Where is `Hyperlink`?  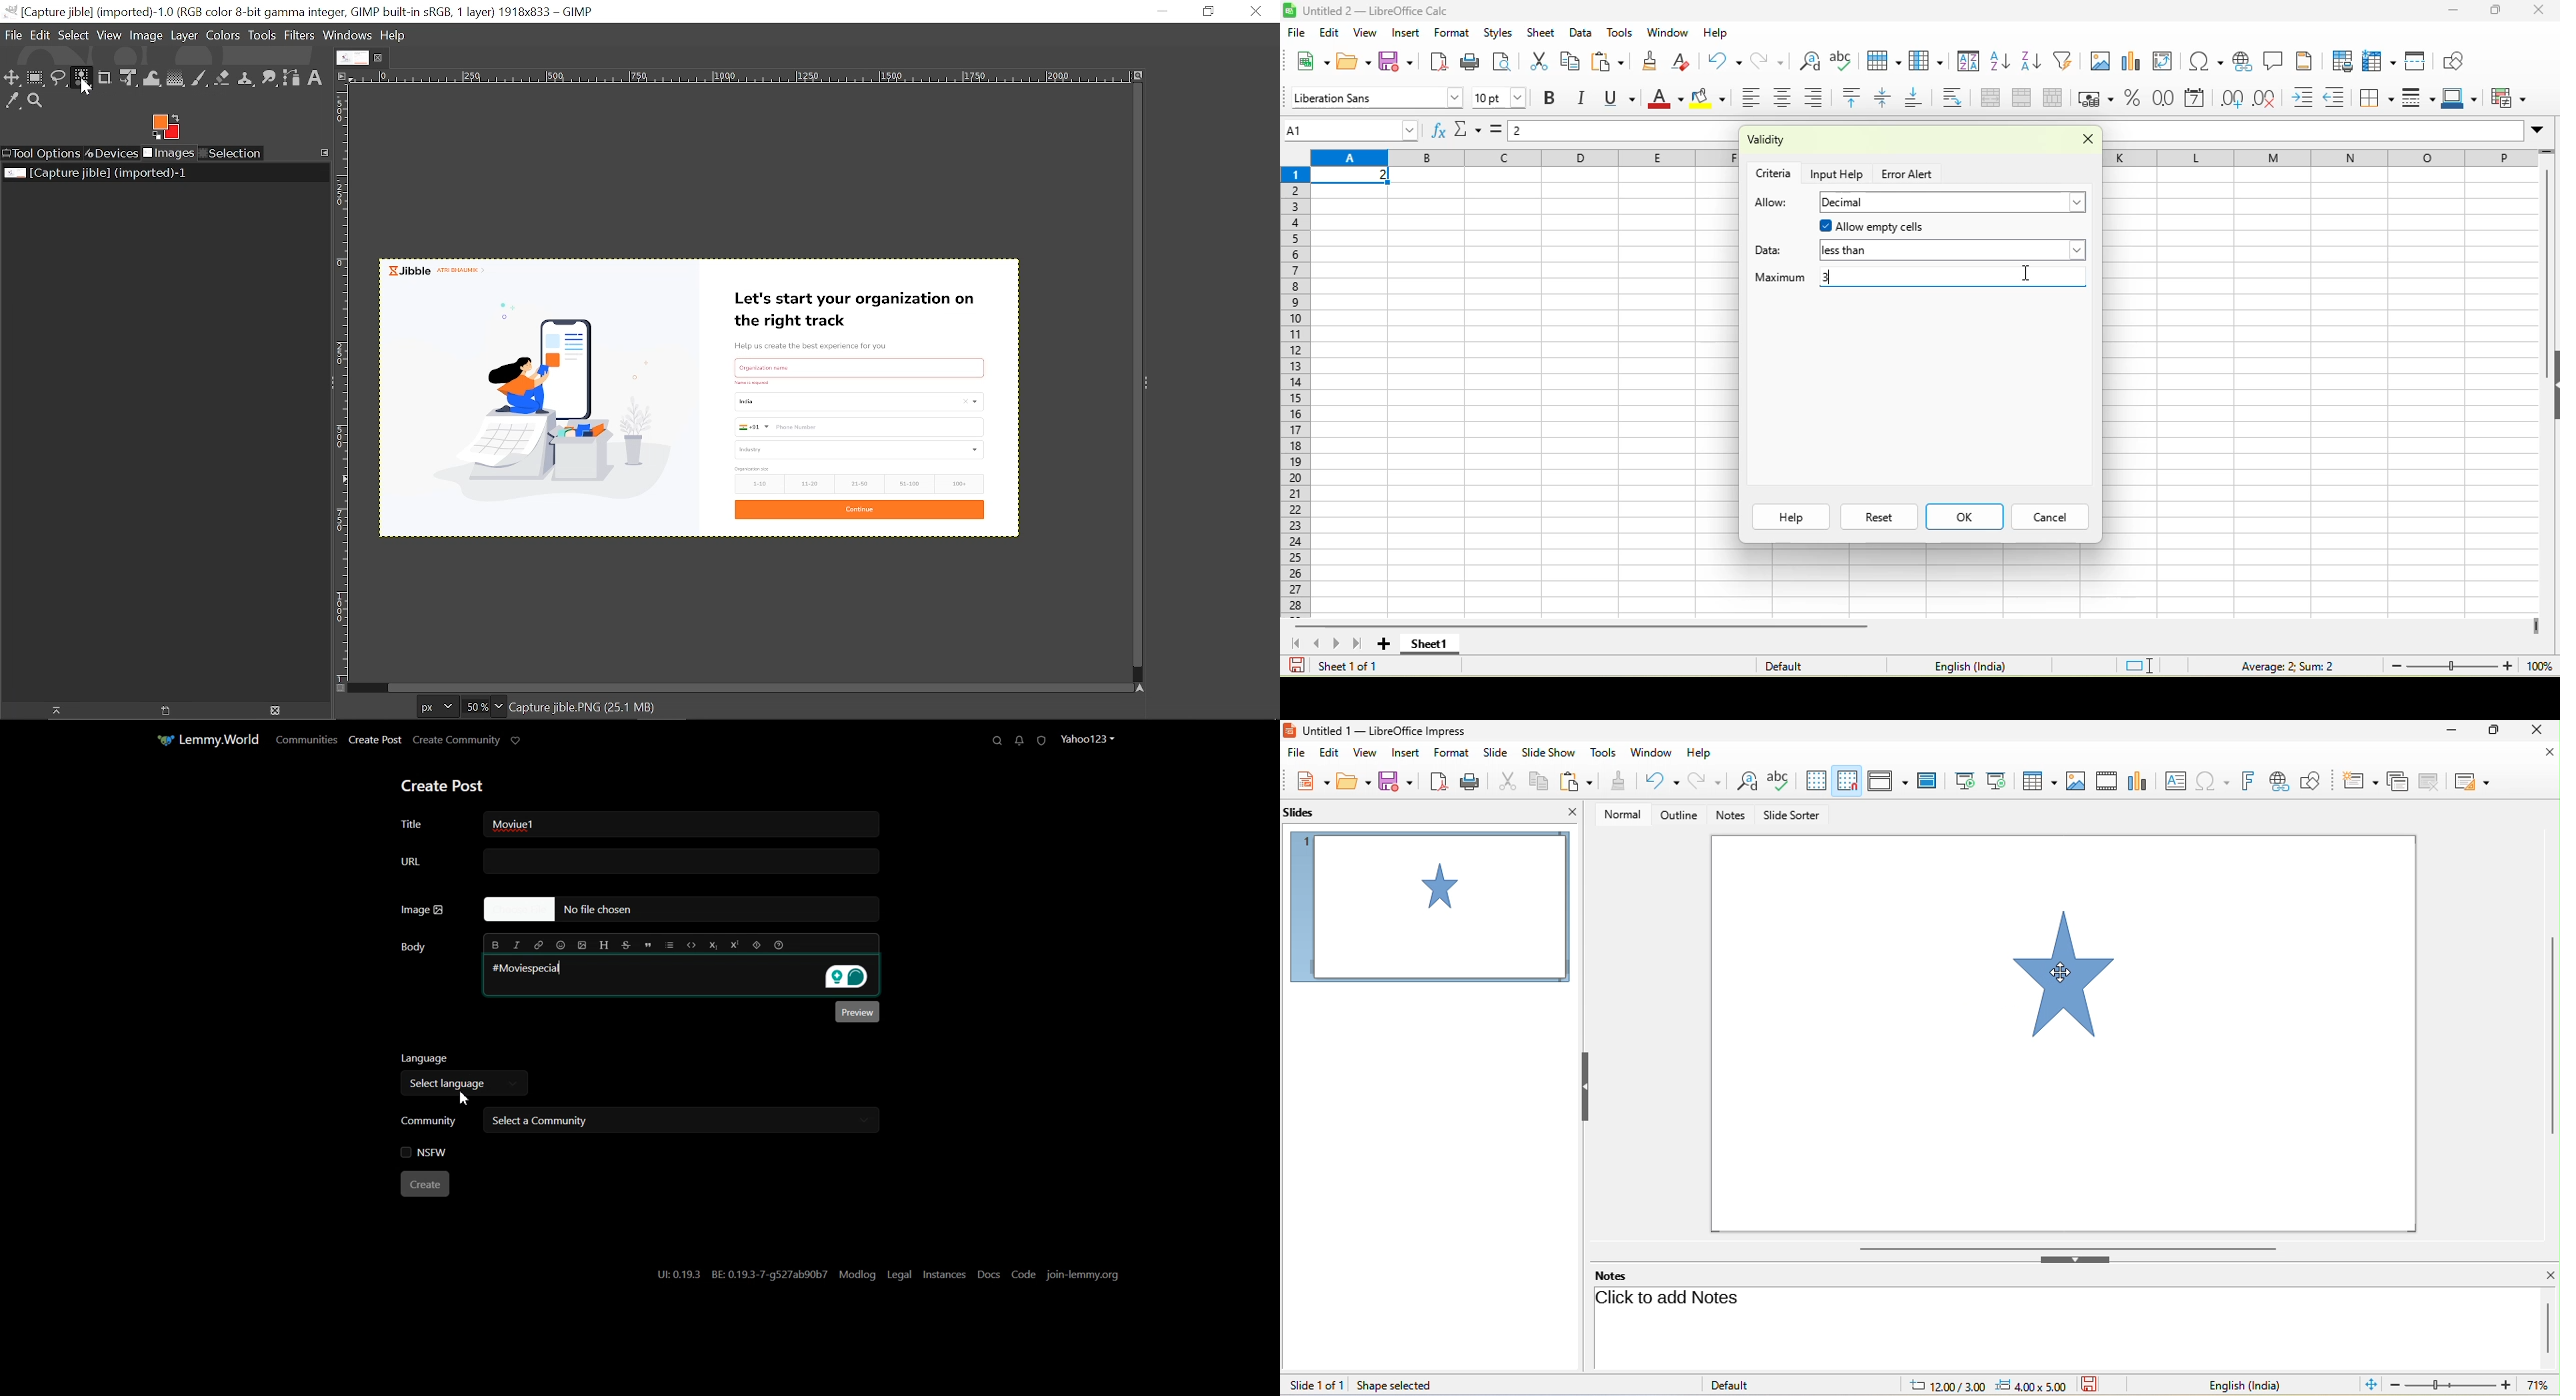 Hyperlink is located at coordinates (540, 945).